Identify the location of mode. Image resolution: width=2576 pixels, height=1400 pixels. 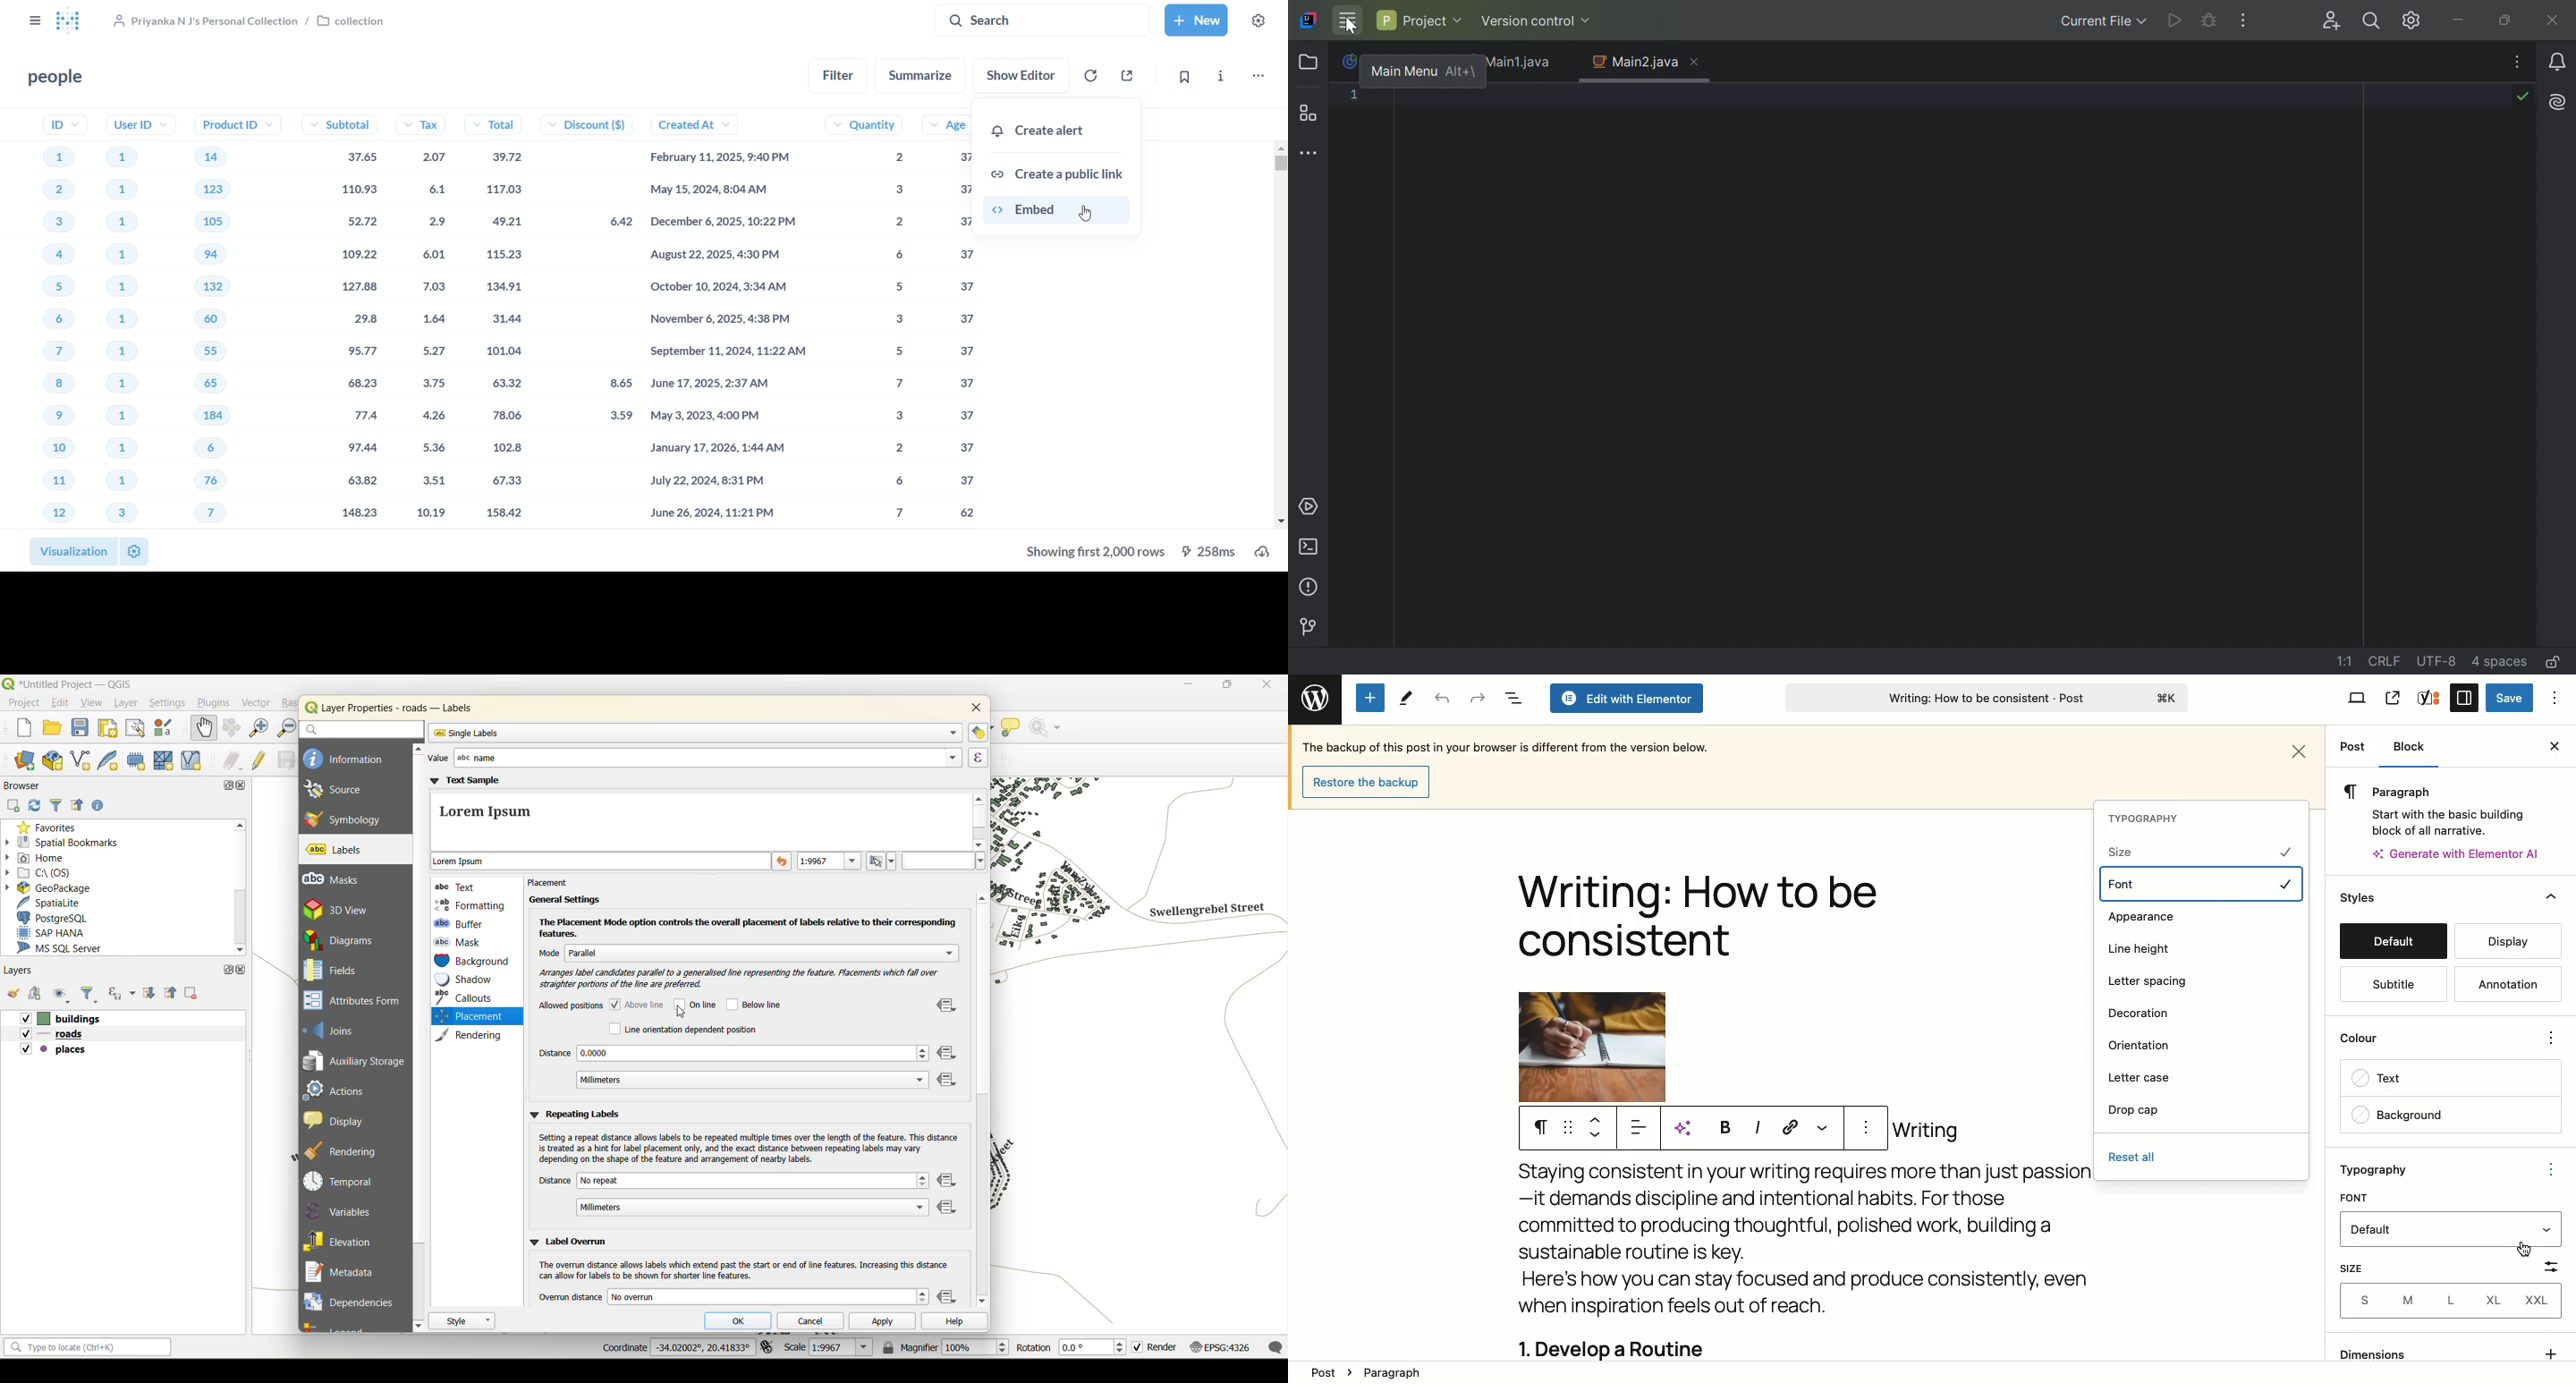
(749, 953).